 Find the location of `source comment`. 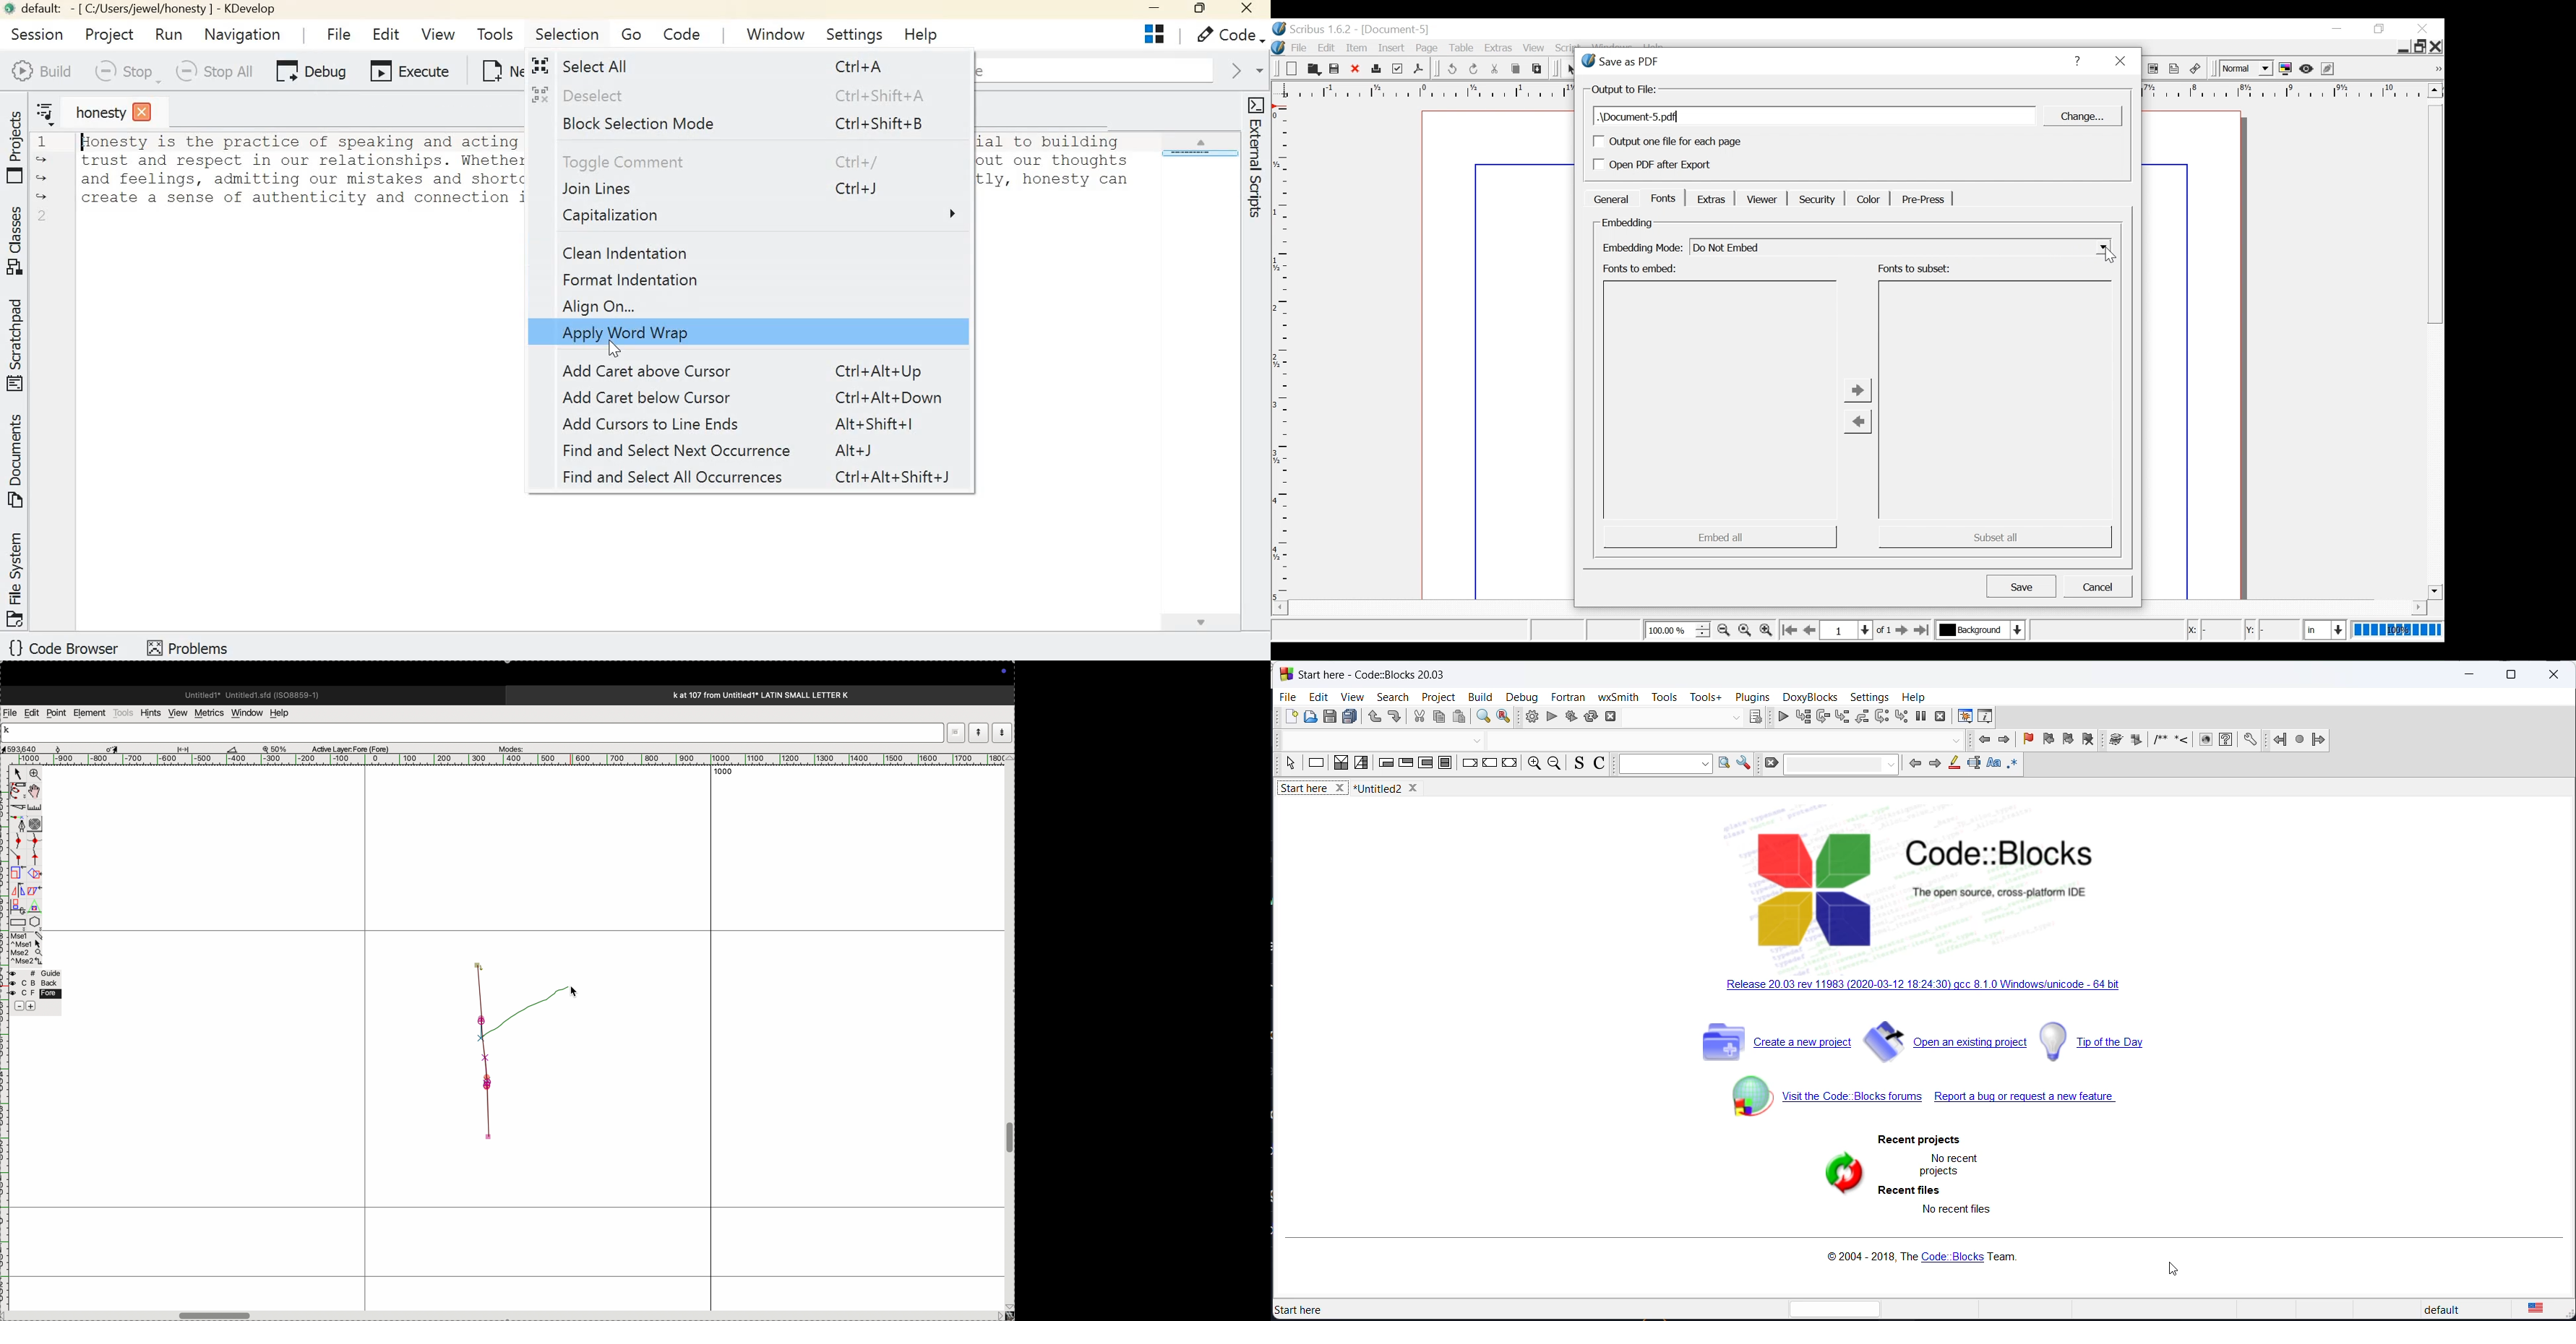

source comment is located at coordinates (1576, 764).